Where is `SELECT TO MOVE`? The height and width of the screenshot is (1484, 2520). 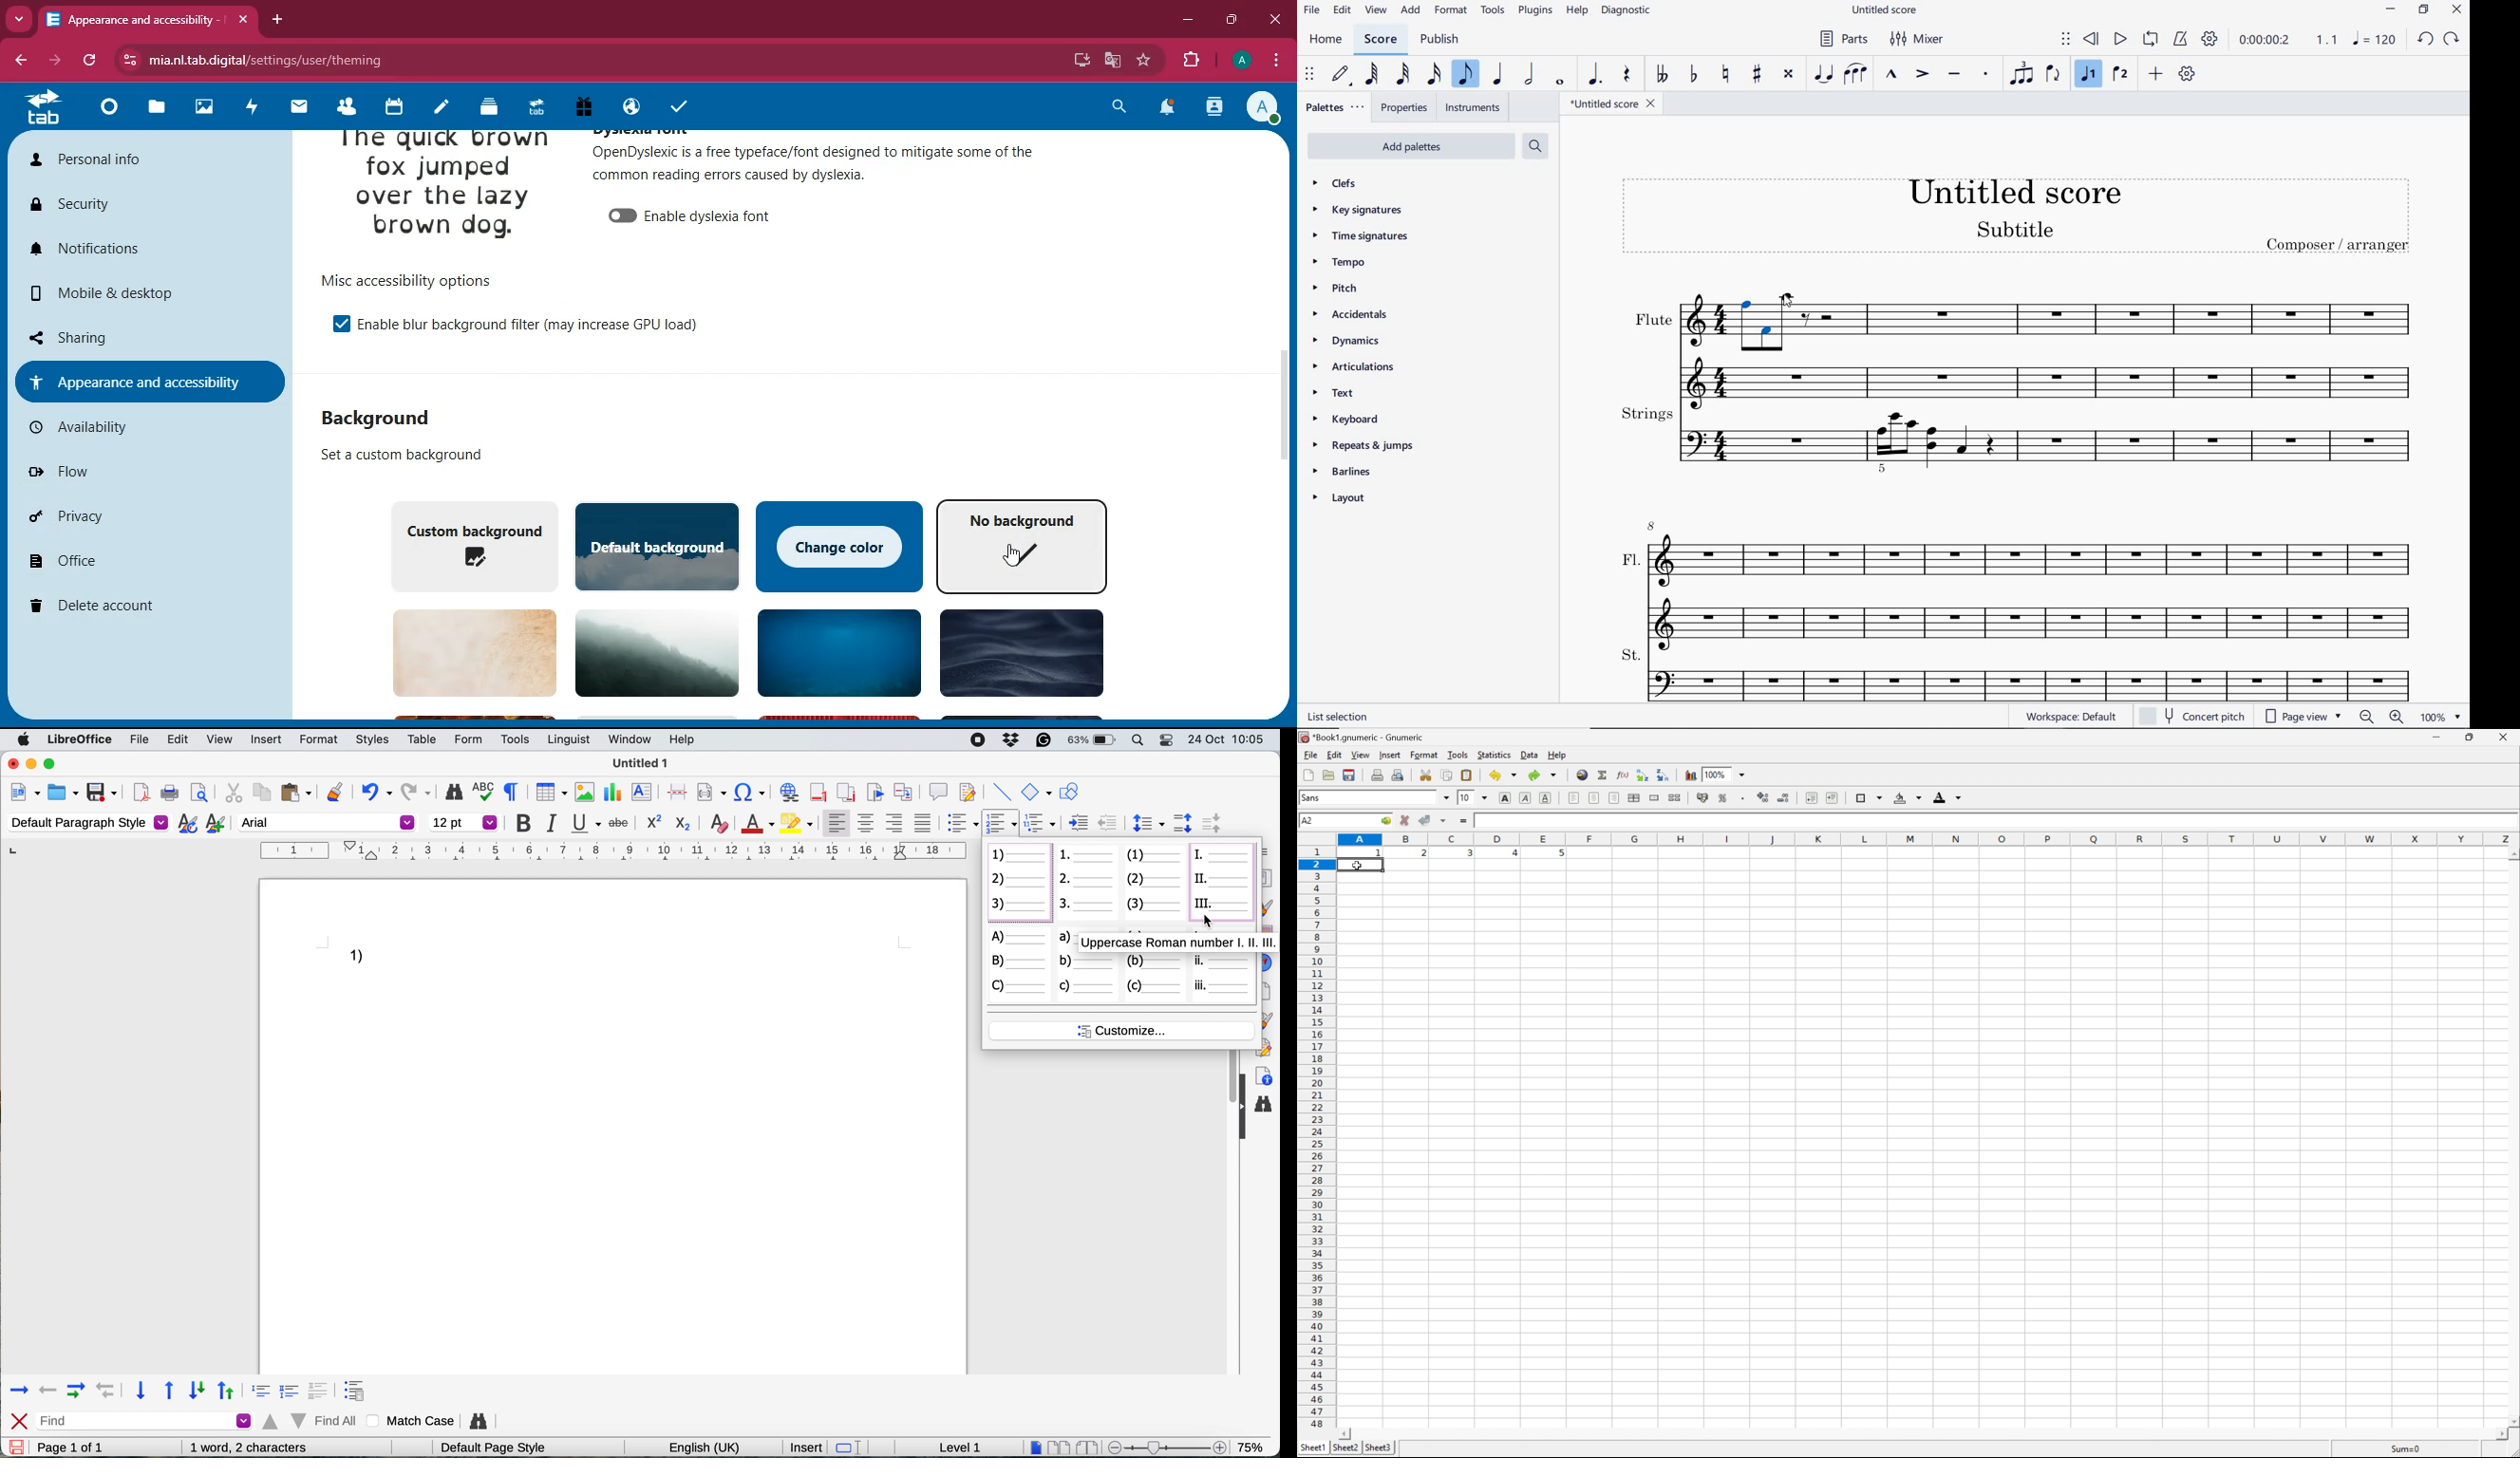
SELECT TO MOVE is located at coordinates (1310, 75).